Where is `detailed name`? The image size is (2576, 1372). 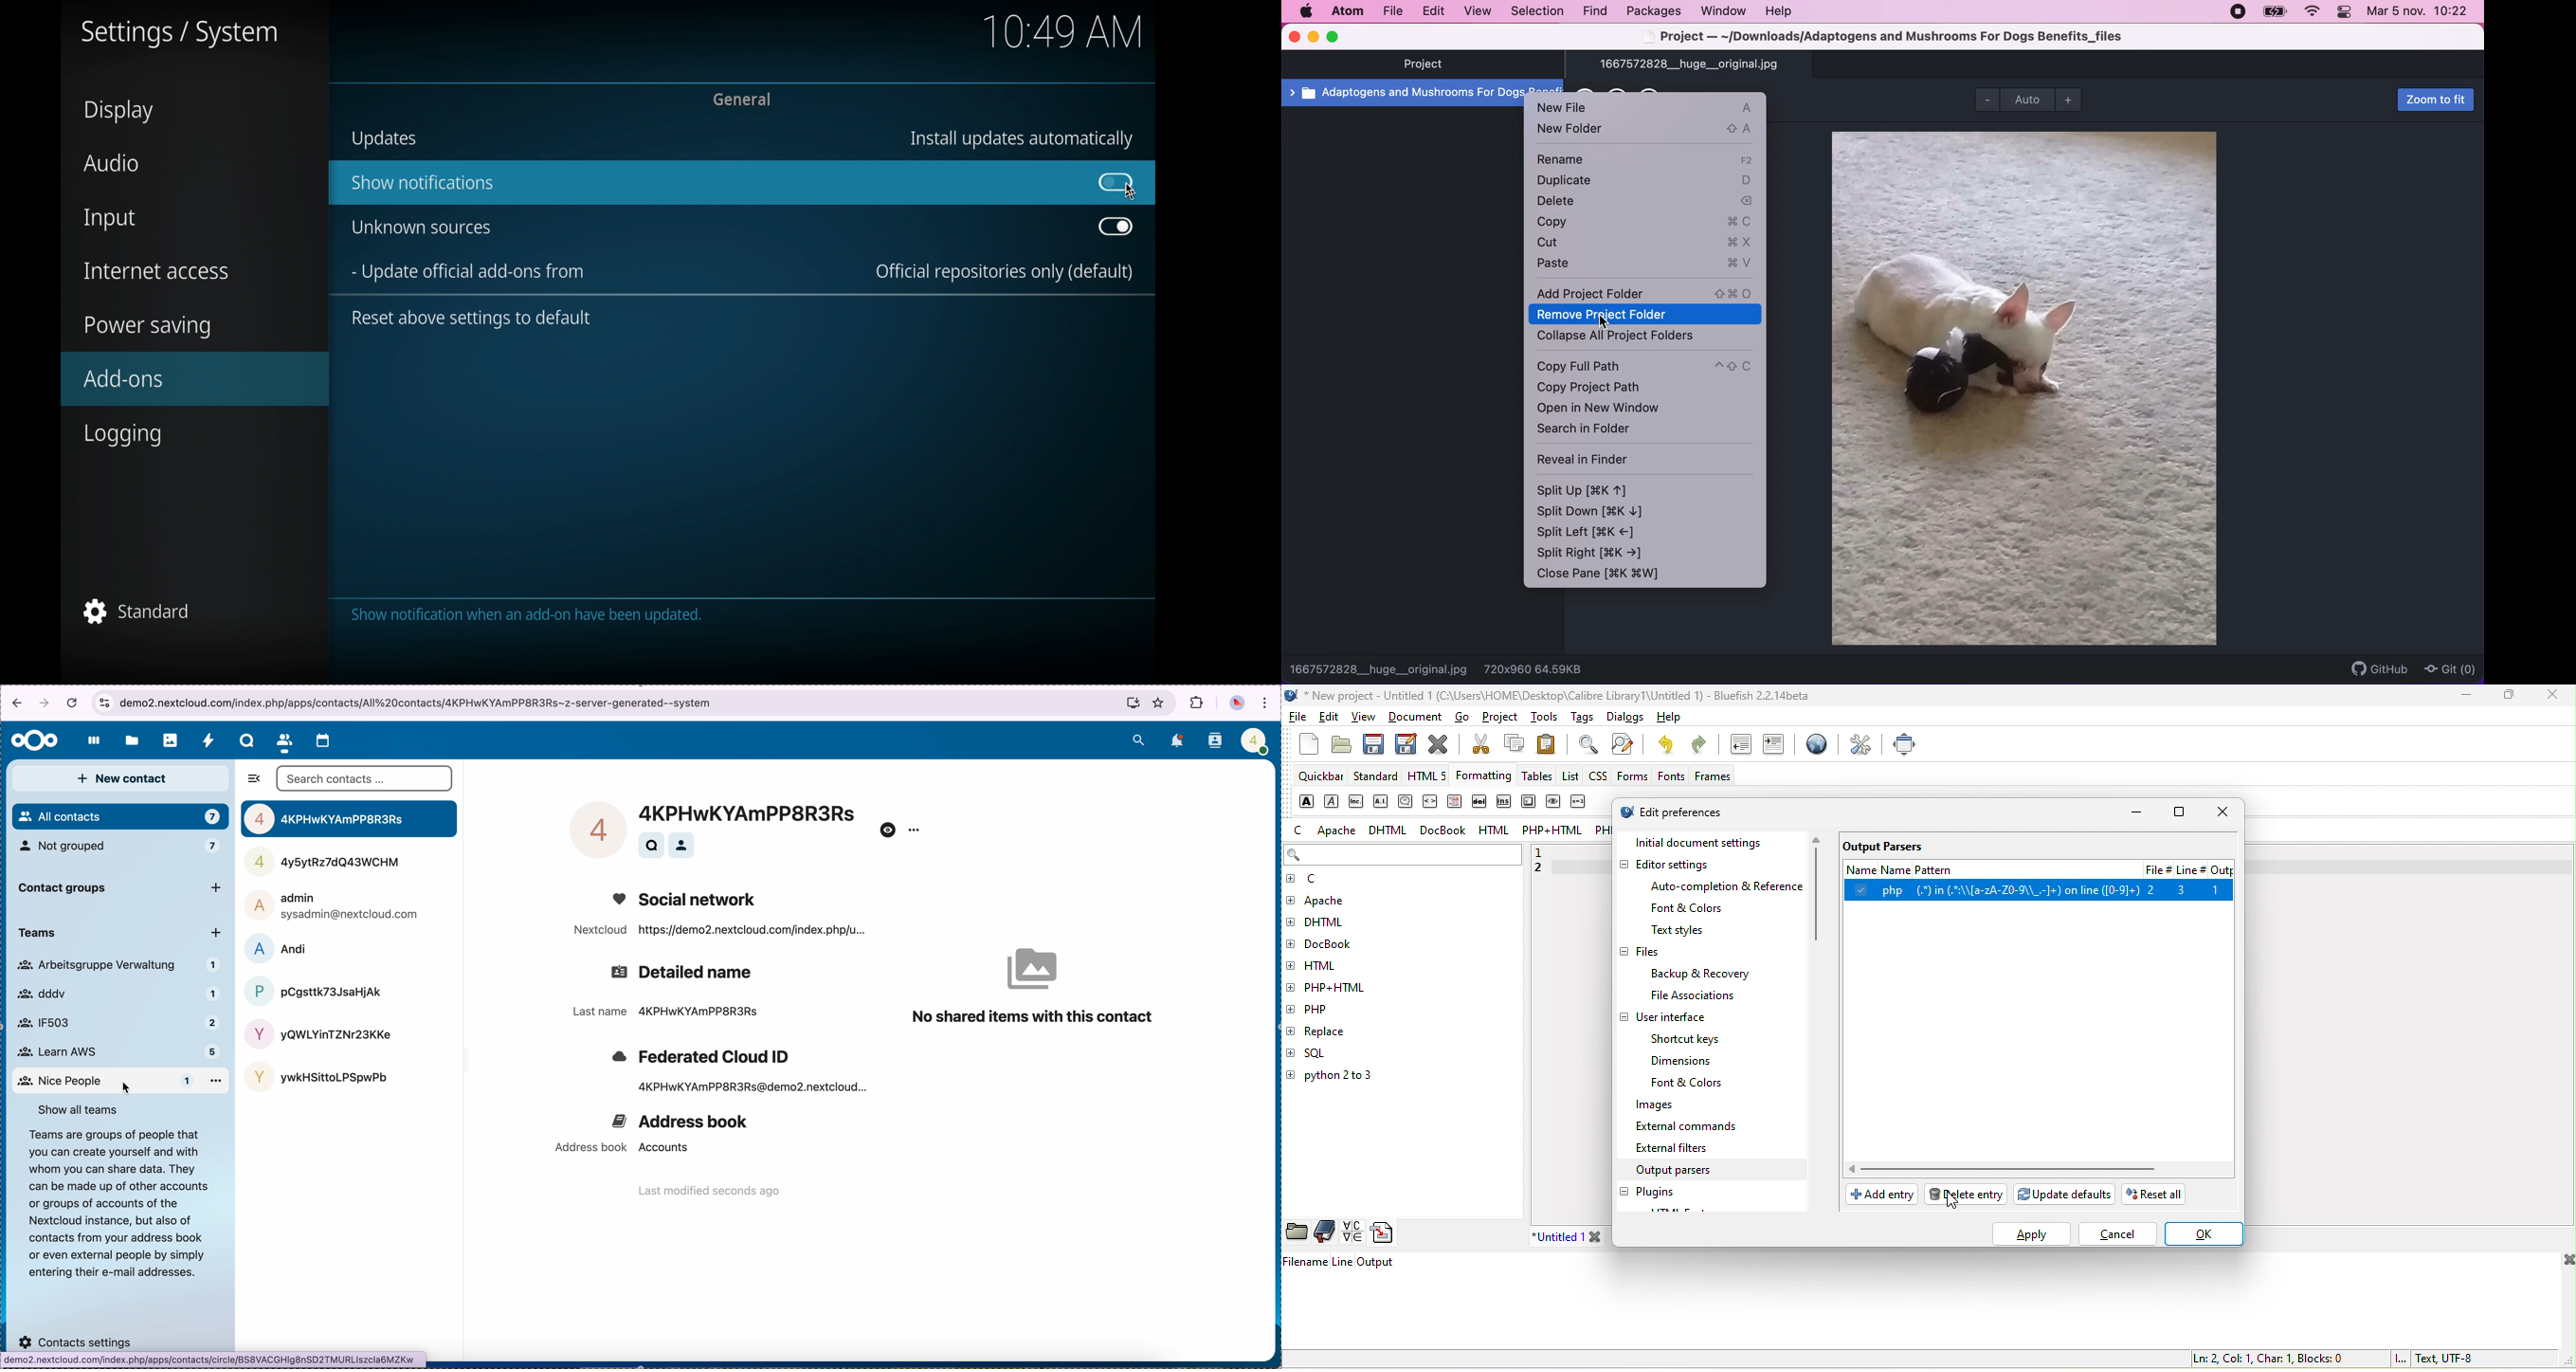 detailed name is located at coordinates (685, 973).